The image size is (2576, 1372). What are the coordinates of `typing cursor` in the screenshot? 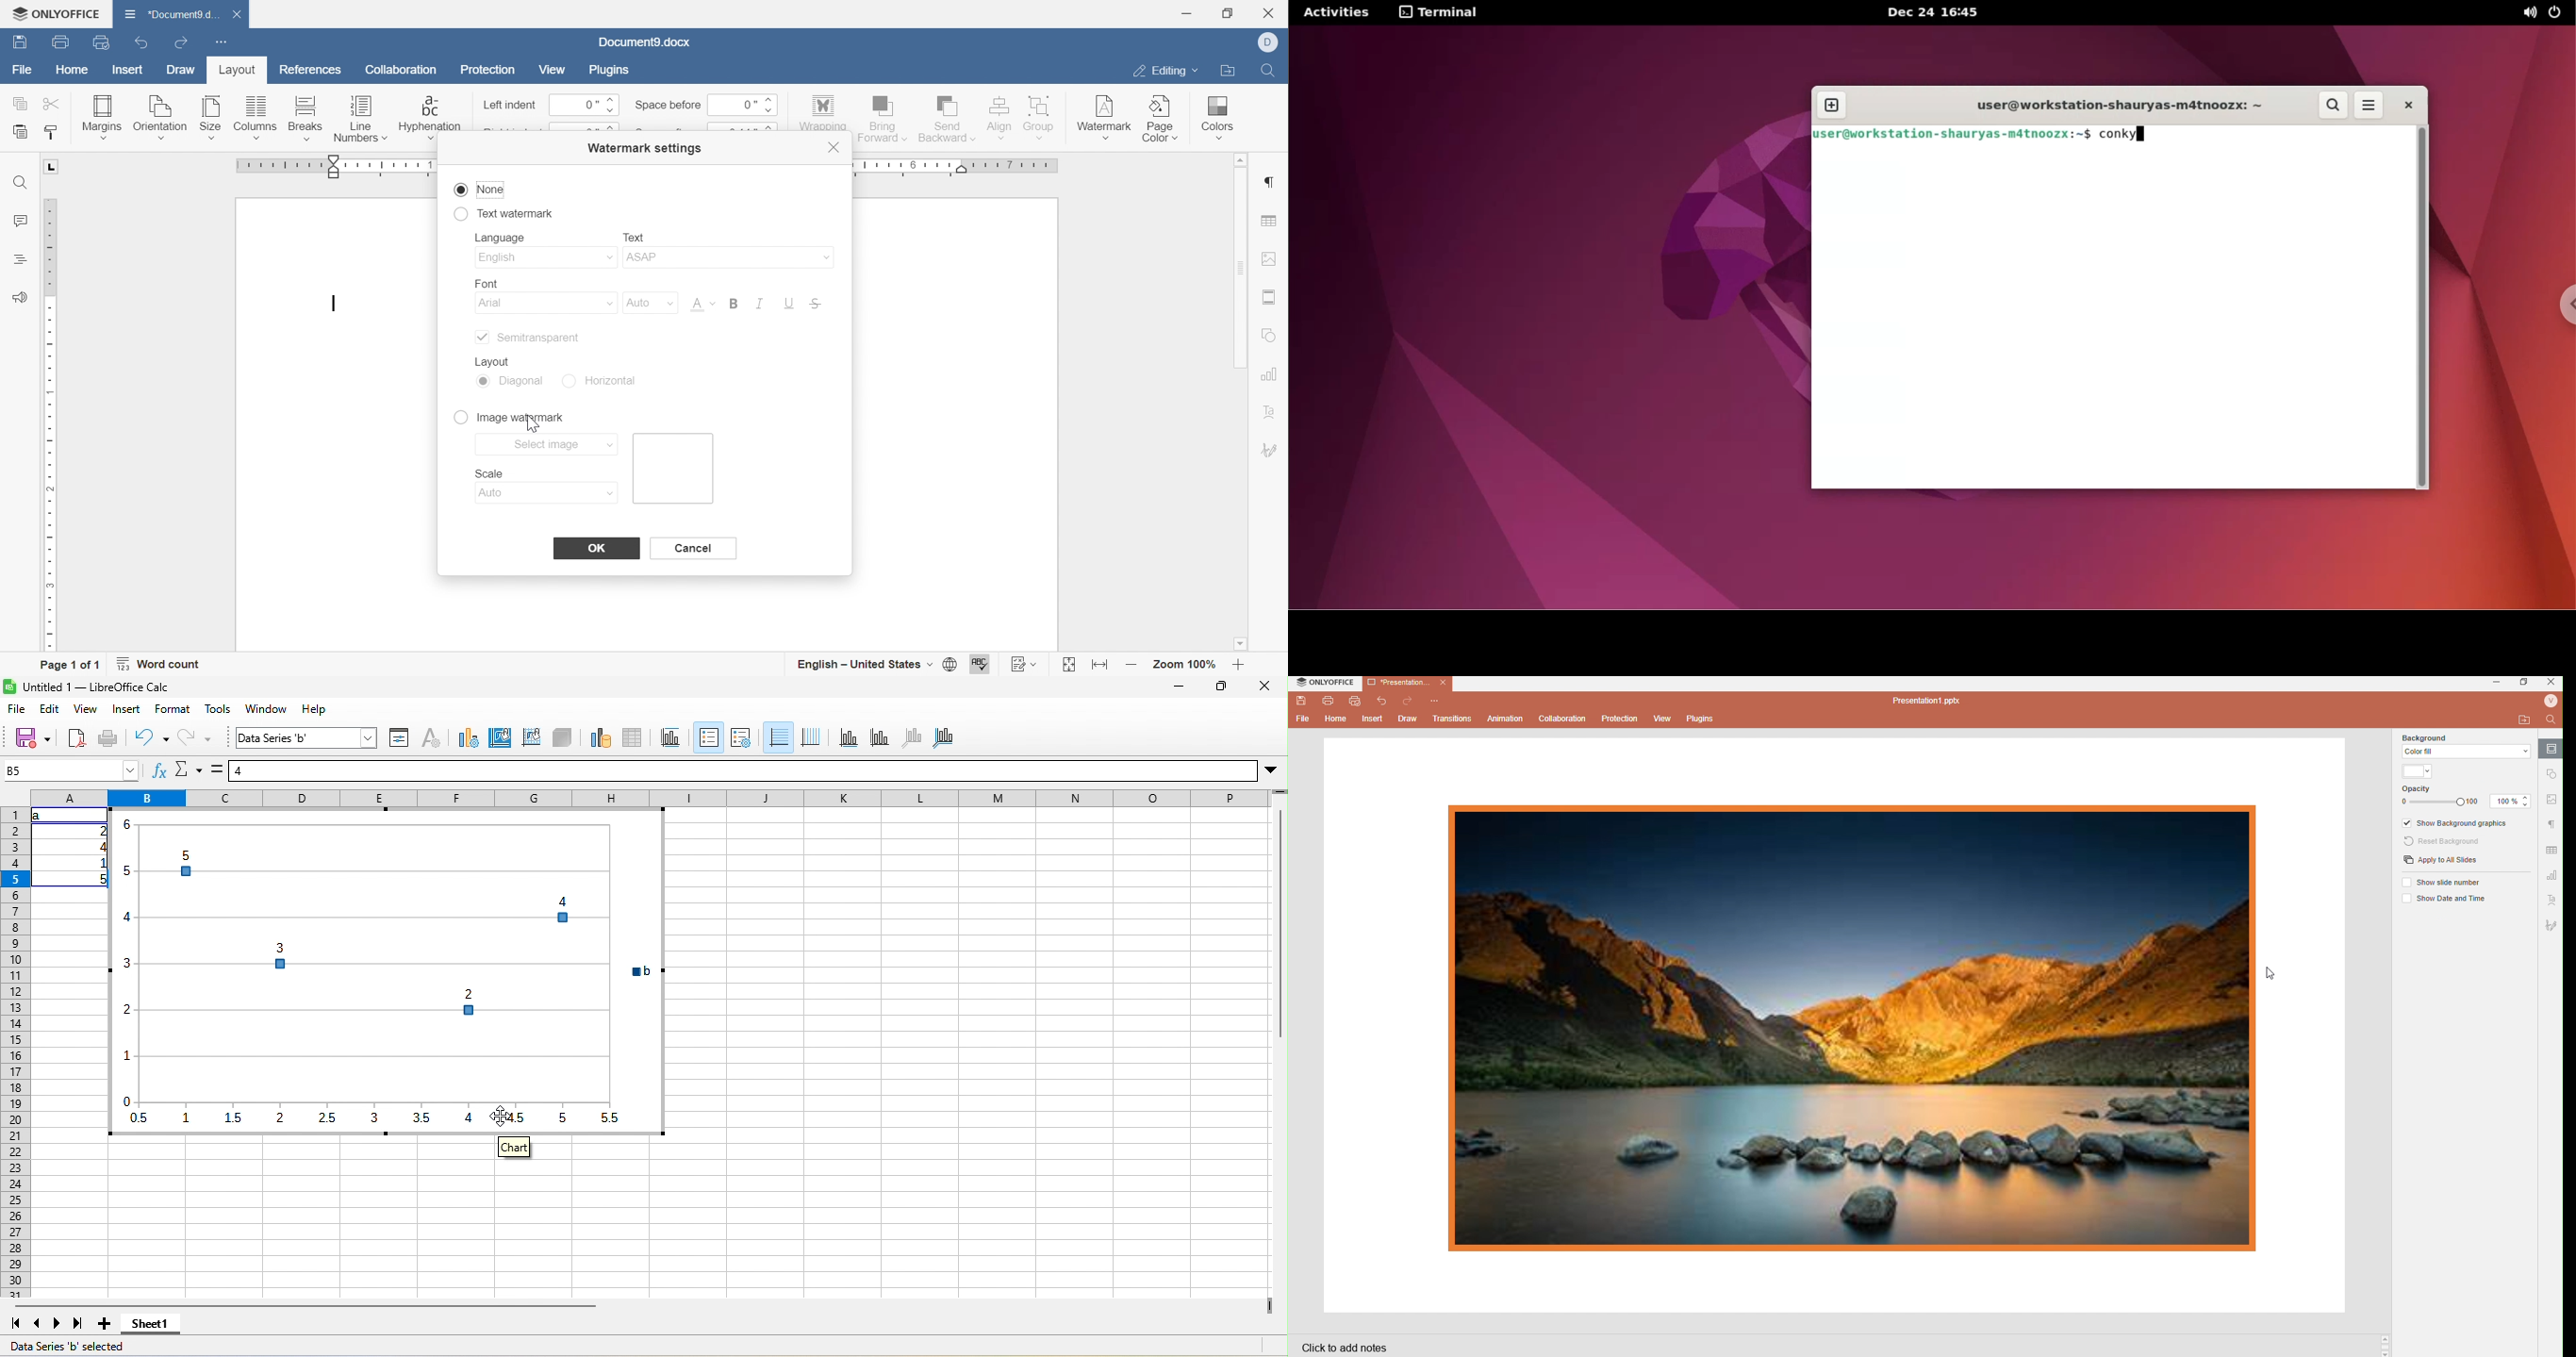 It's located at (334, 305).